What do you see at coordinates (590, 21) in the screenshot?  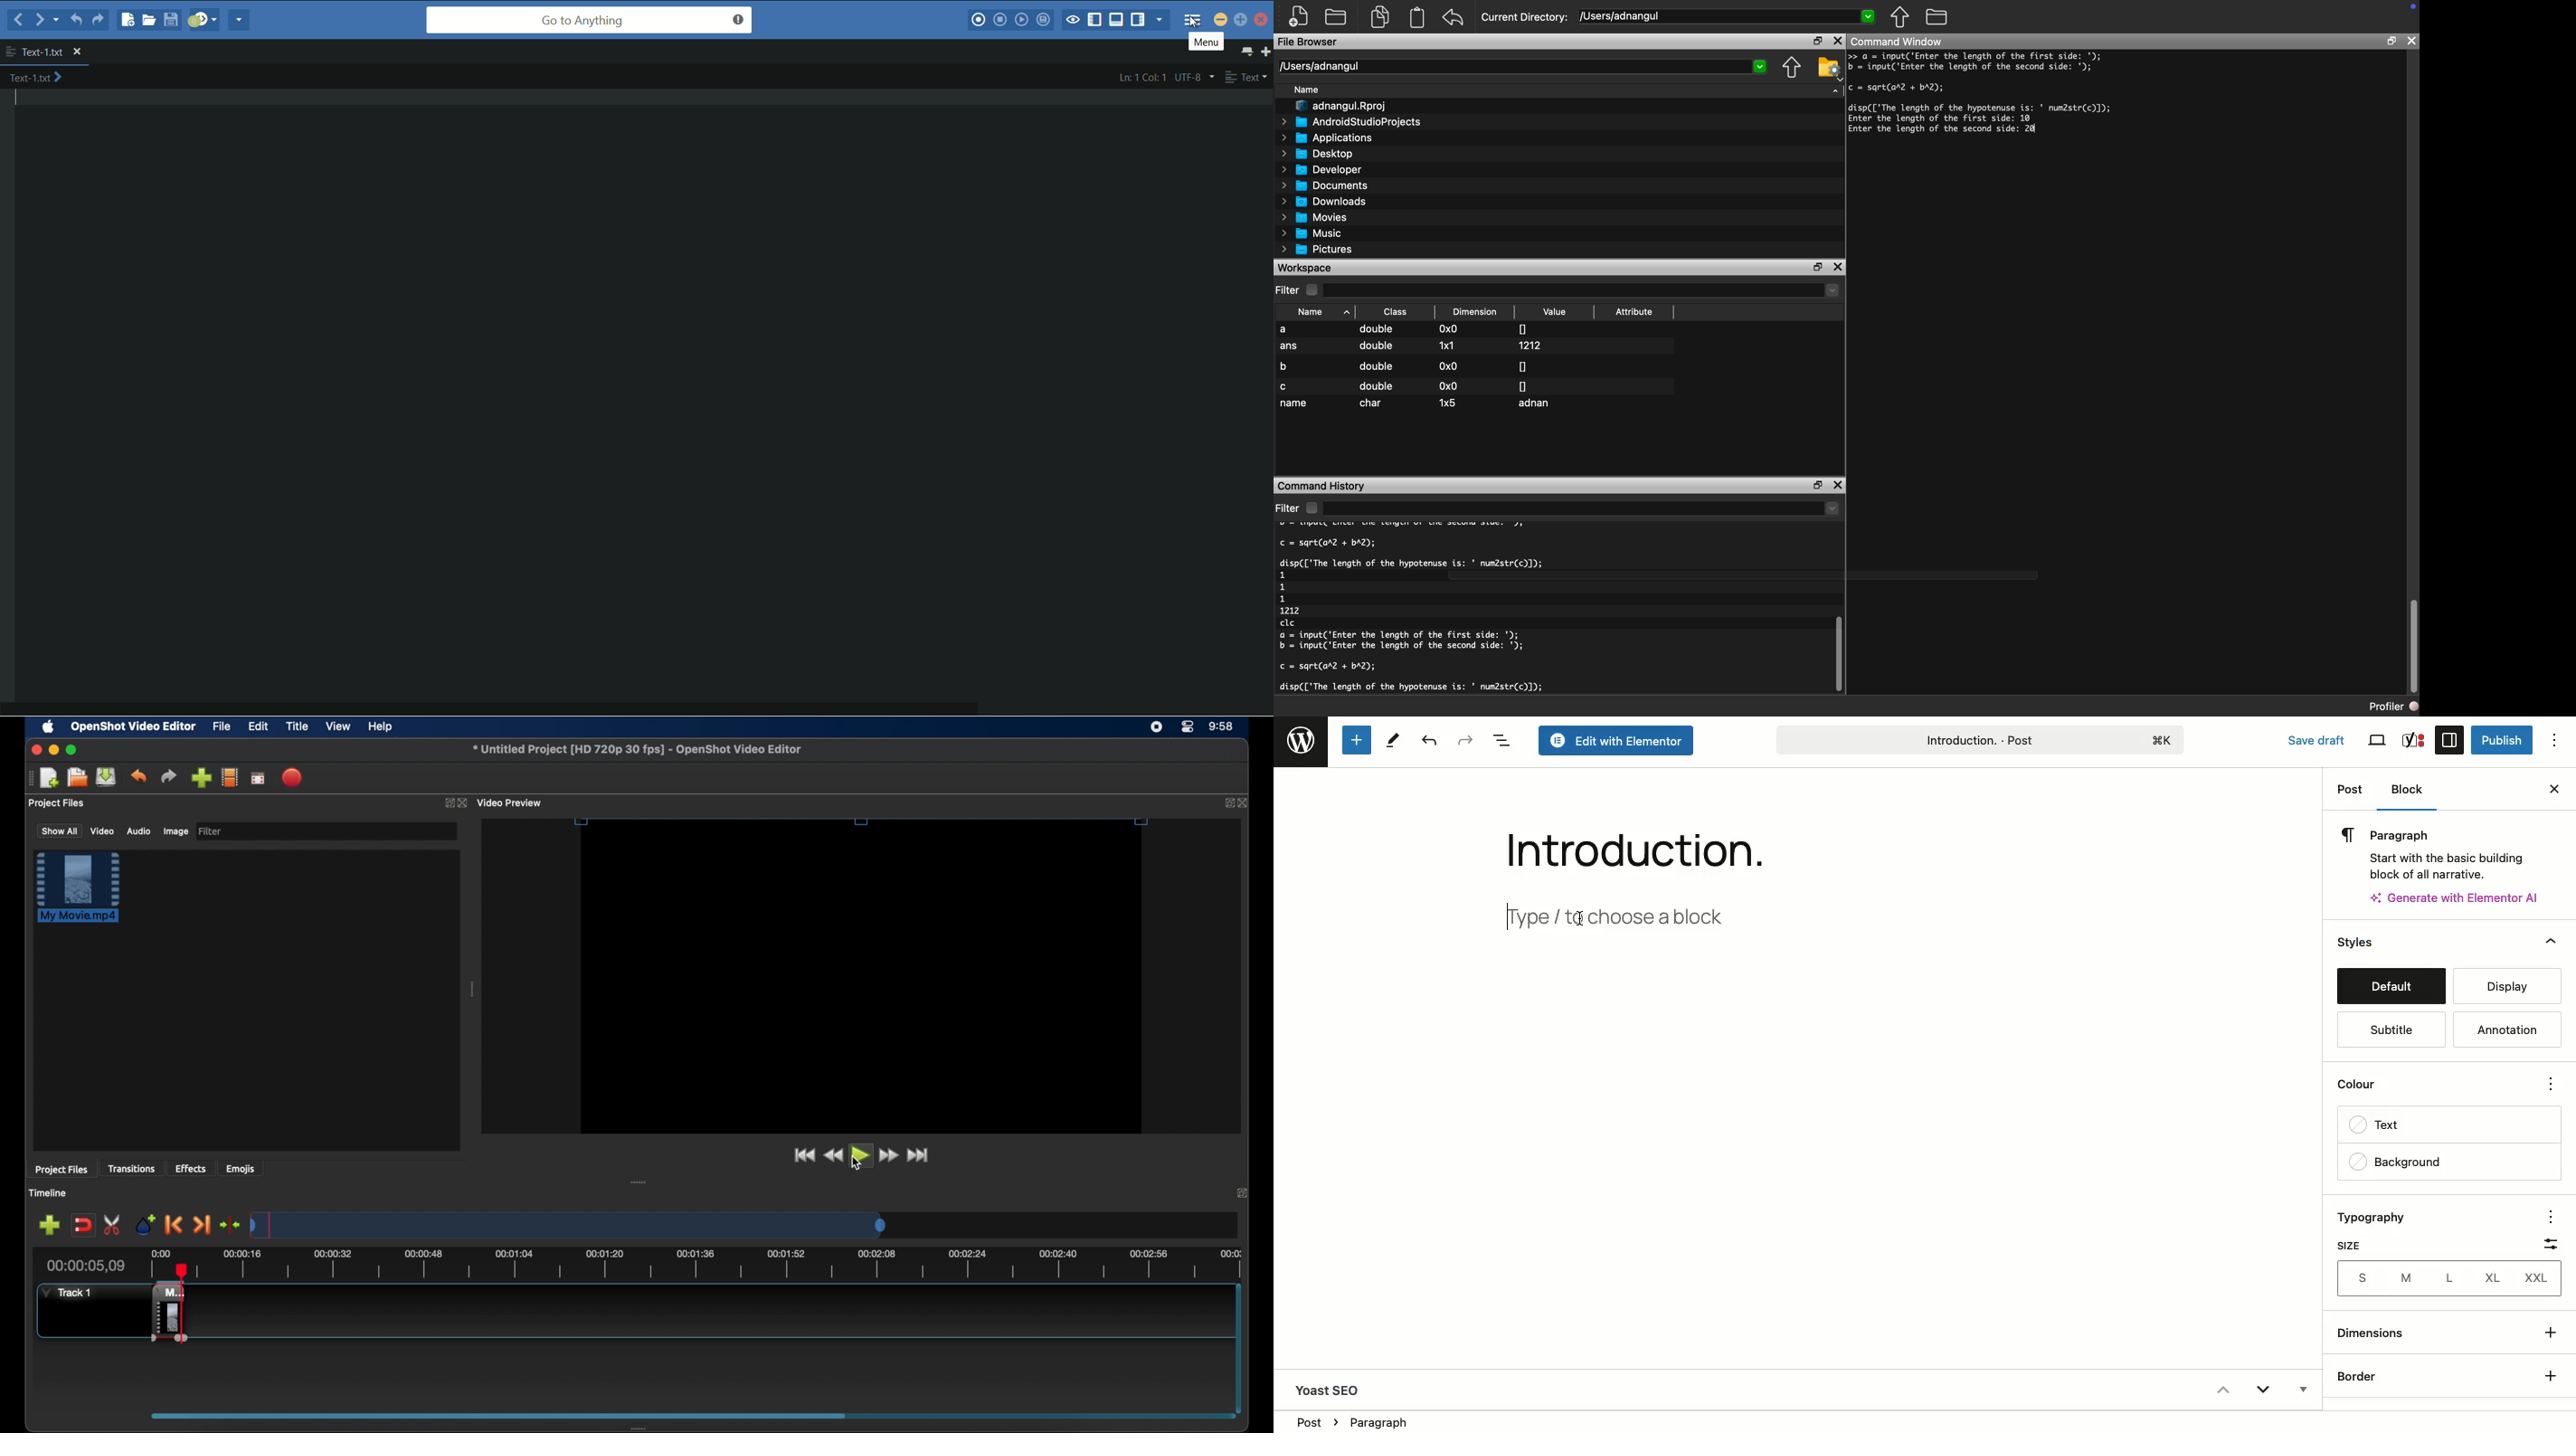 I see `go to anything ` at bounding box center [590, 21].